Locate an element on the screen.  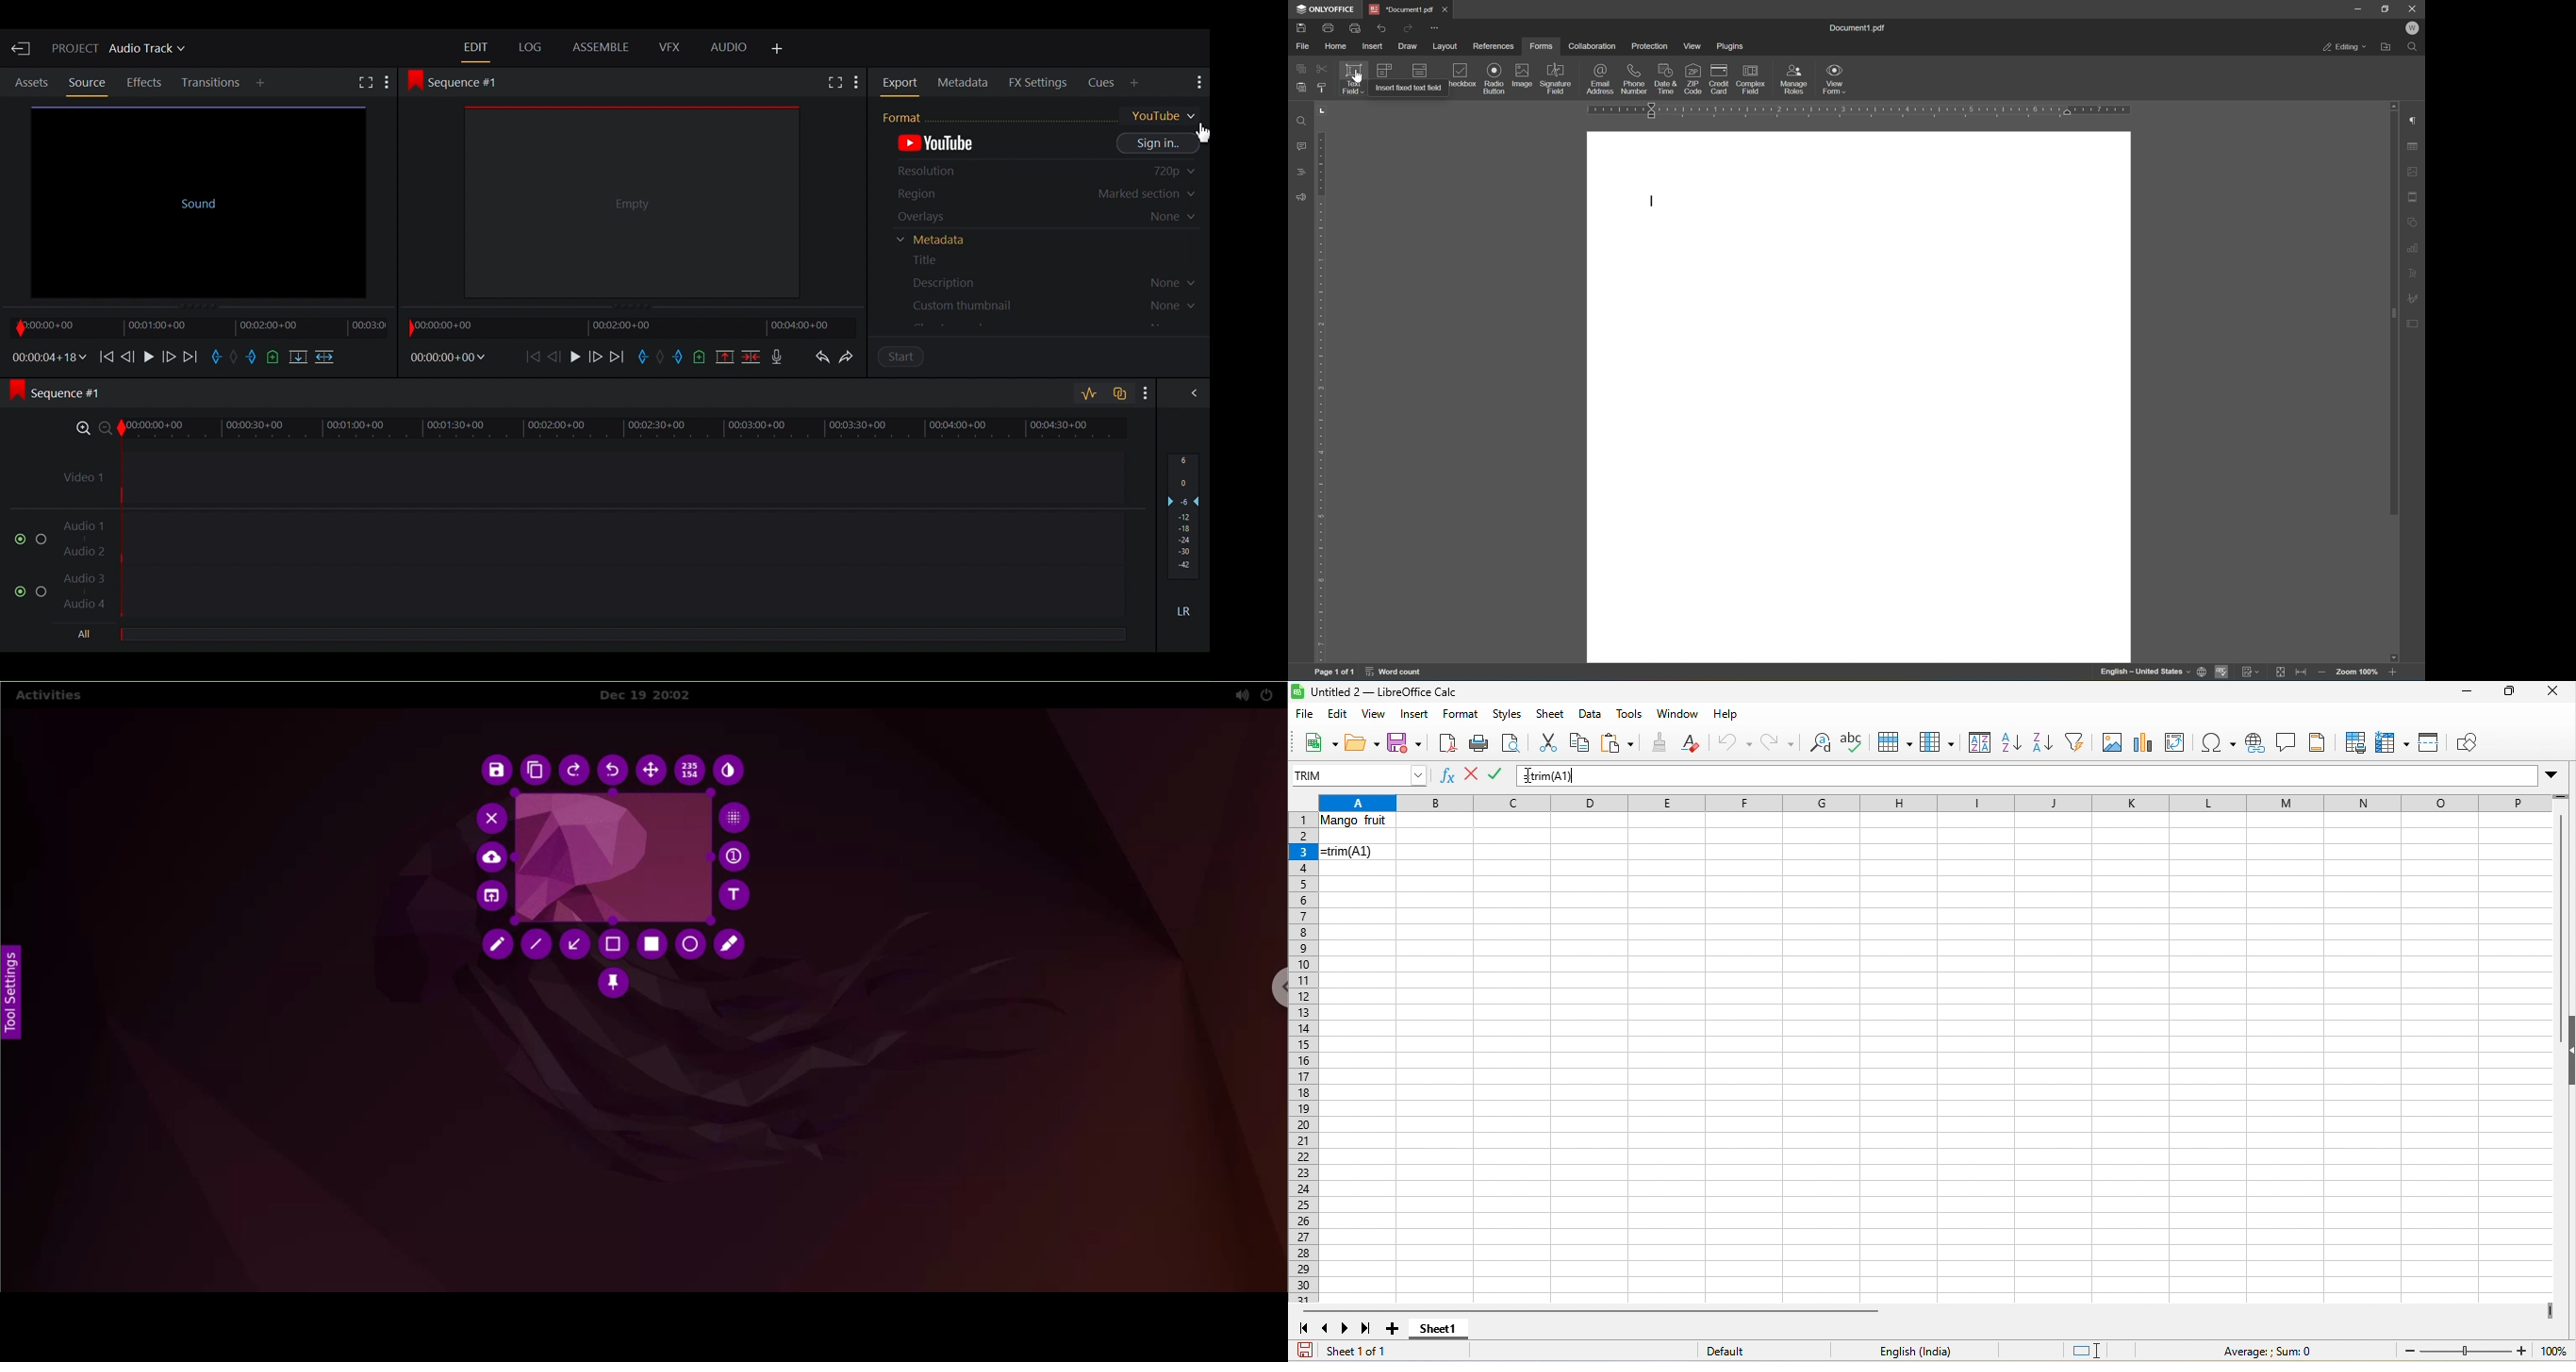
00.00.04+18 is located at coordinates (46, 357).